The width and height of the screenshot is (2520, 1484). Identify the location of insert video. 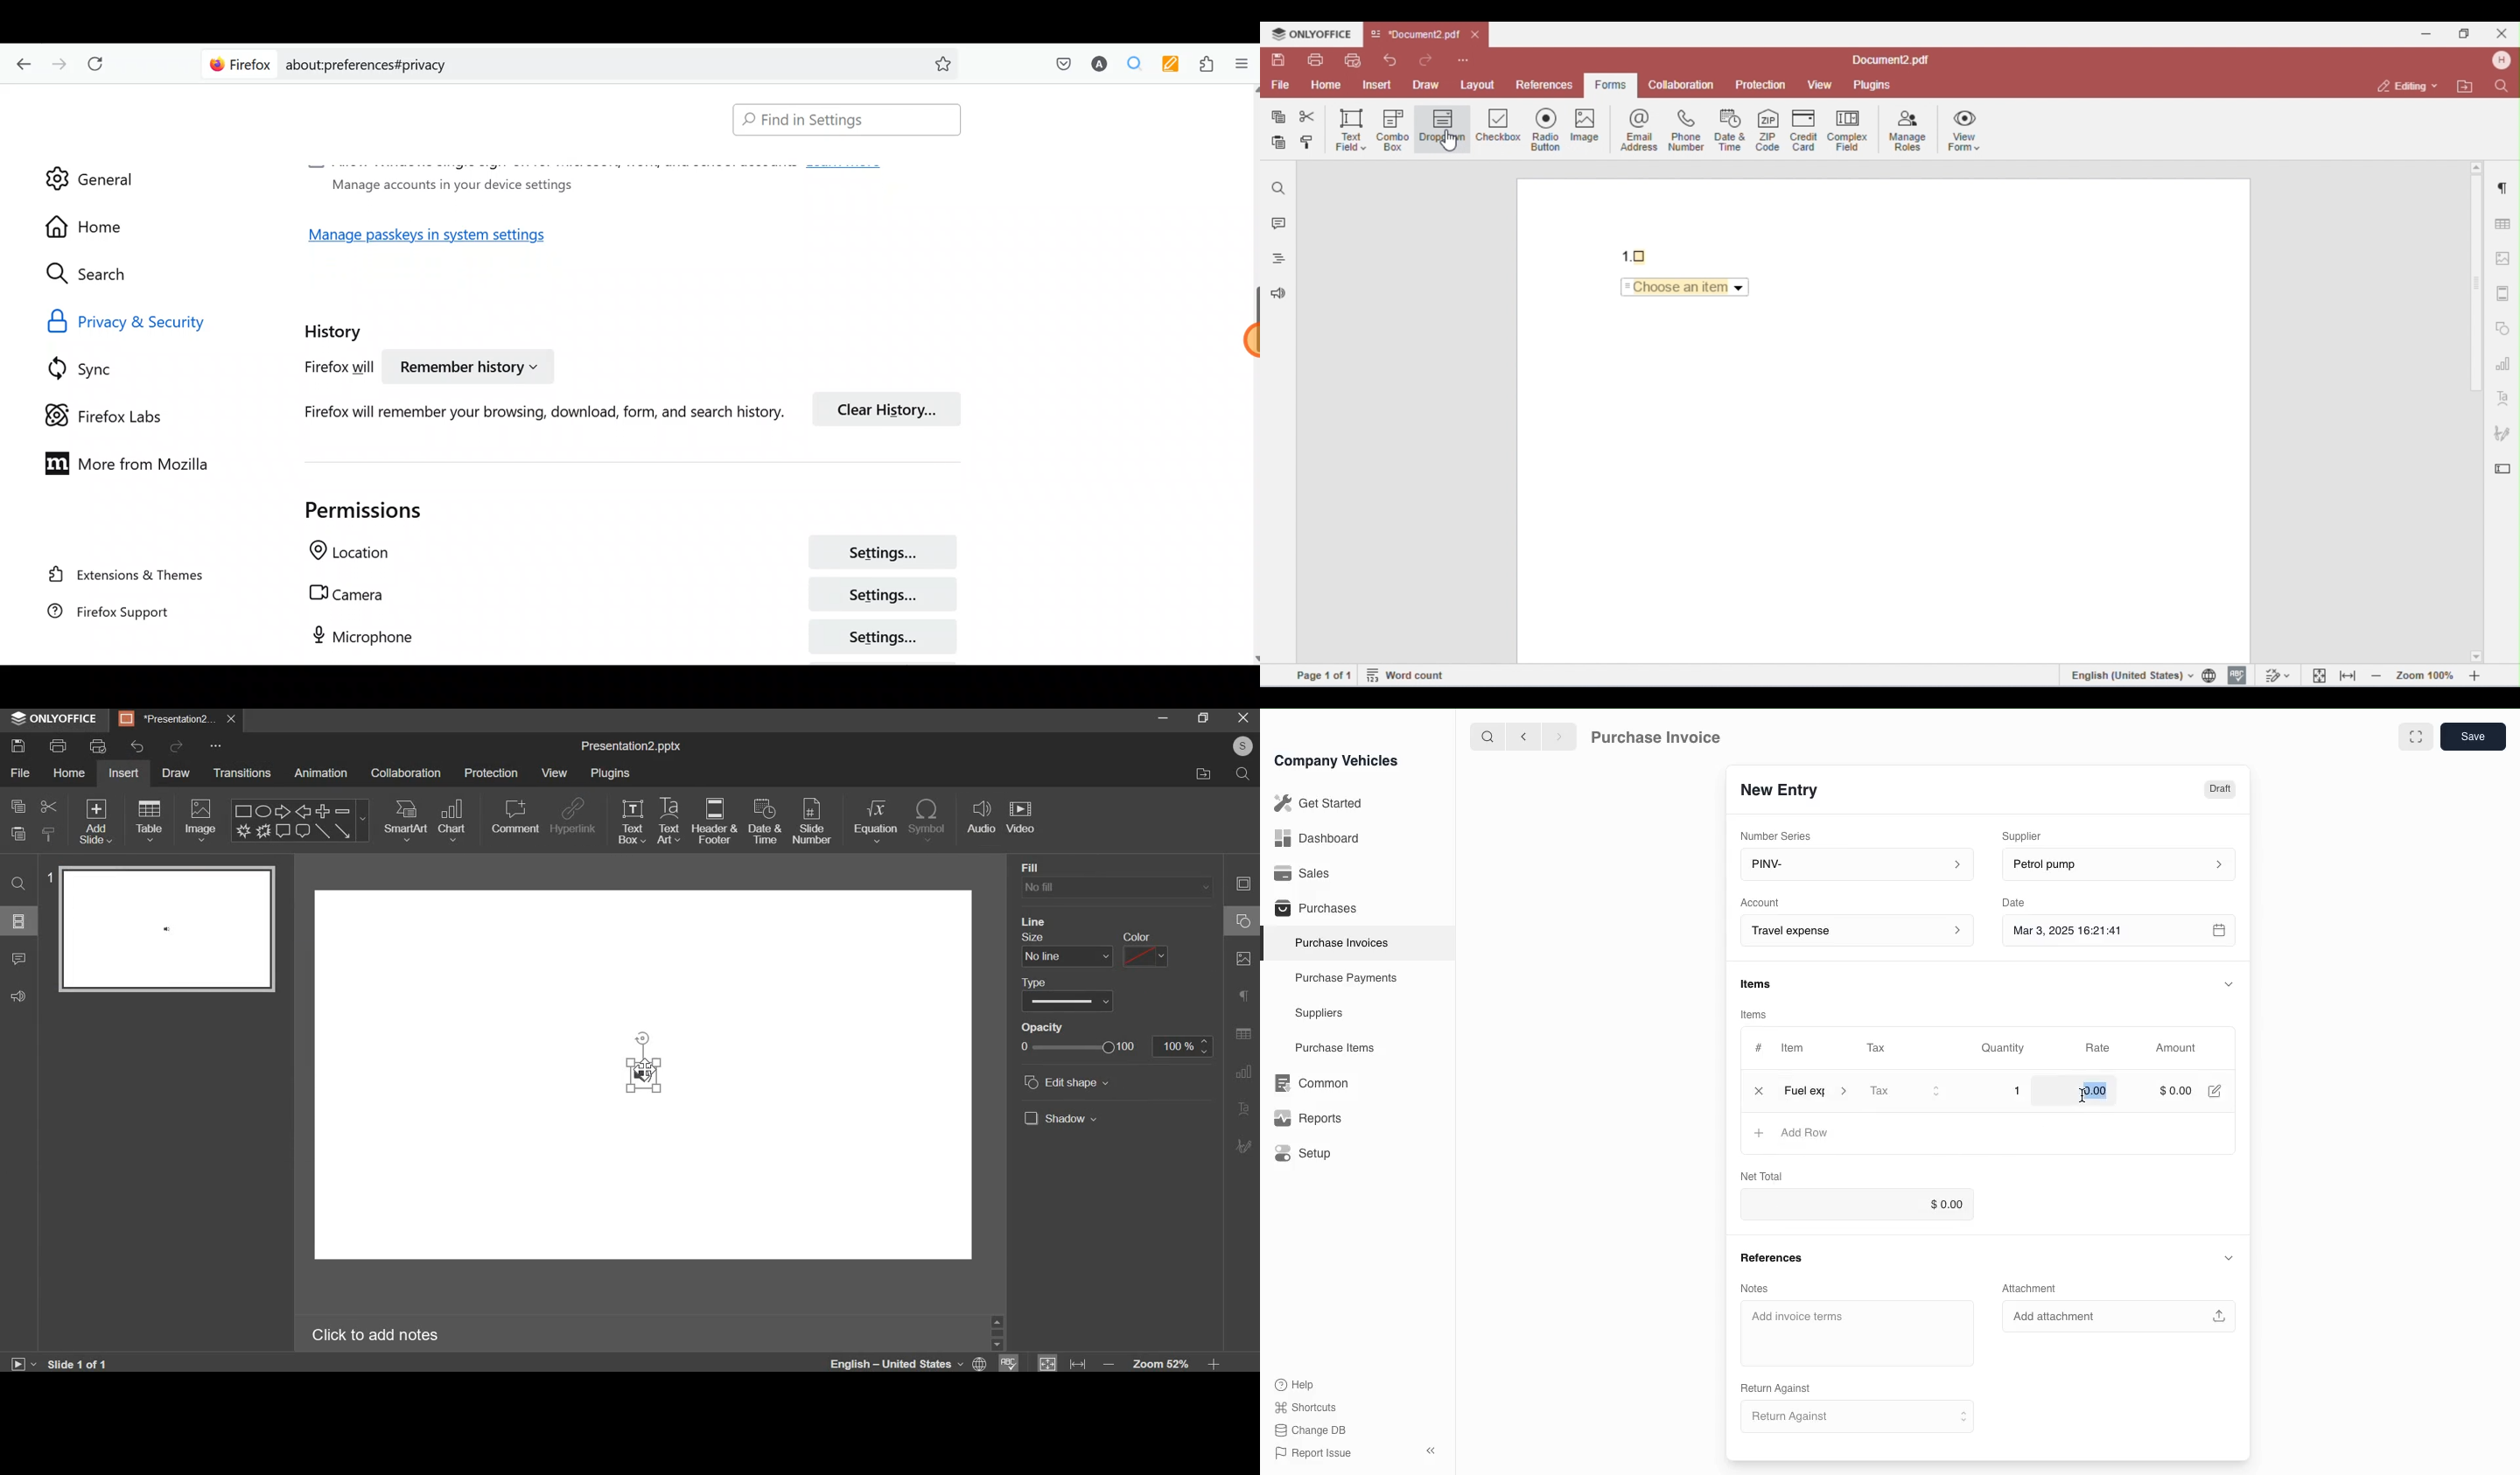
(1023, 819).